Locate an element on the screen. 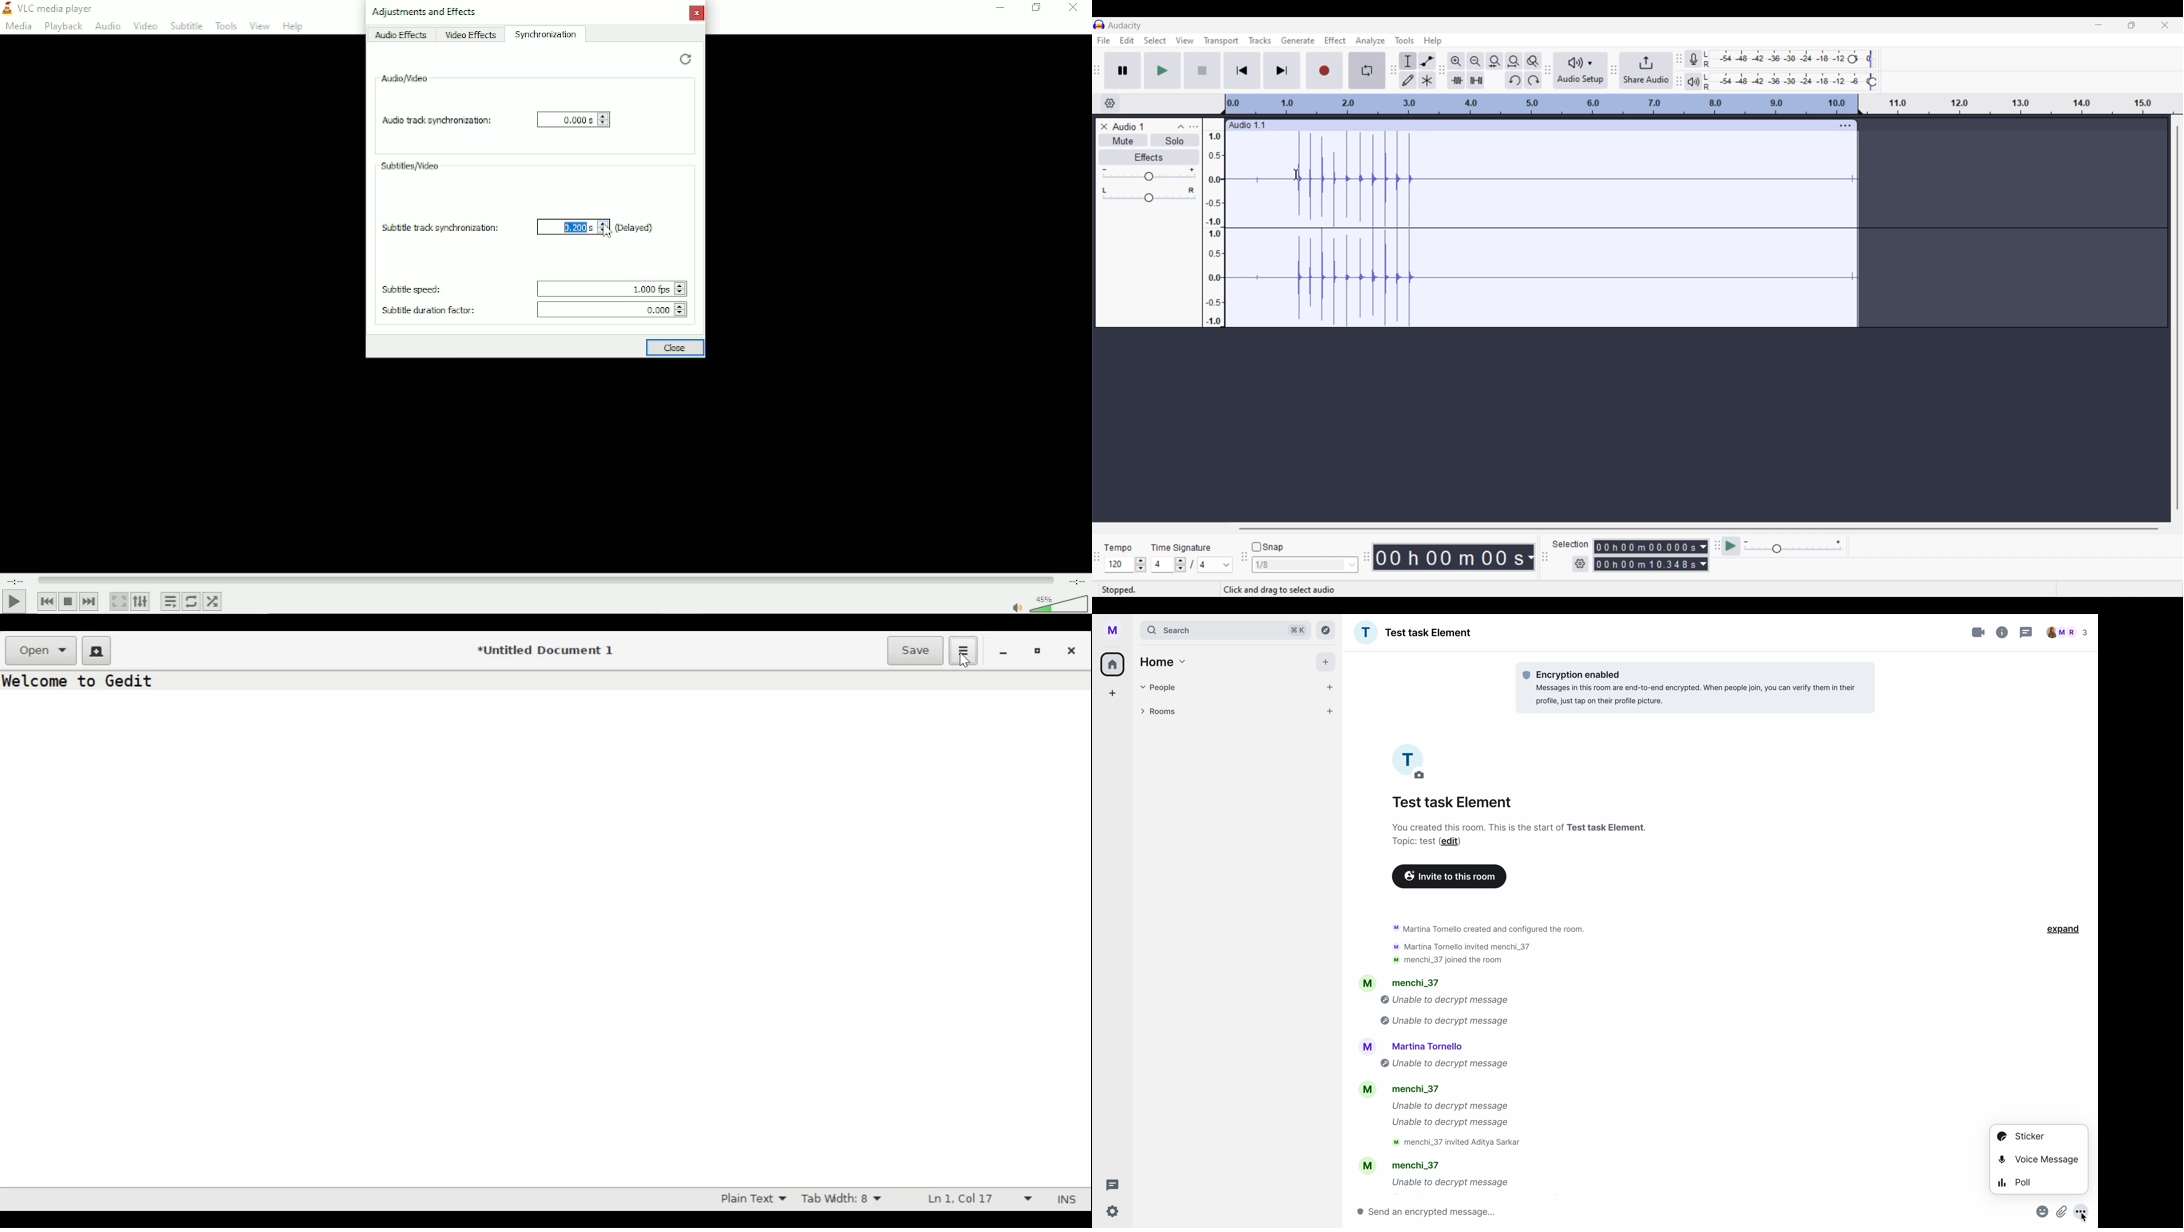 The height and width of the screenshot is (1232, 2184). Enable looping is located at coordinates (1368, 70).